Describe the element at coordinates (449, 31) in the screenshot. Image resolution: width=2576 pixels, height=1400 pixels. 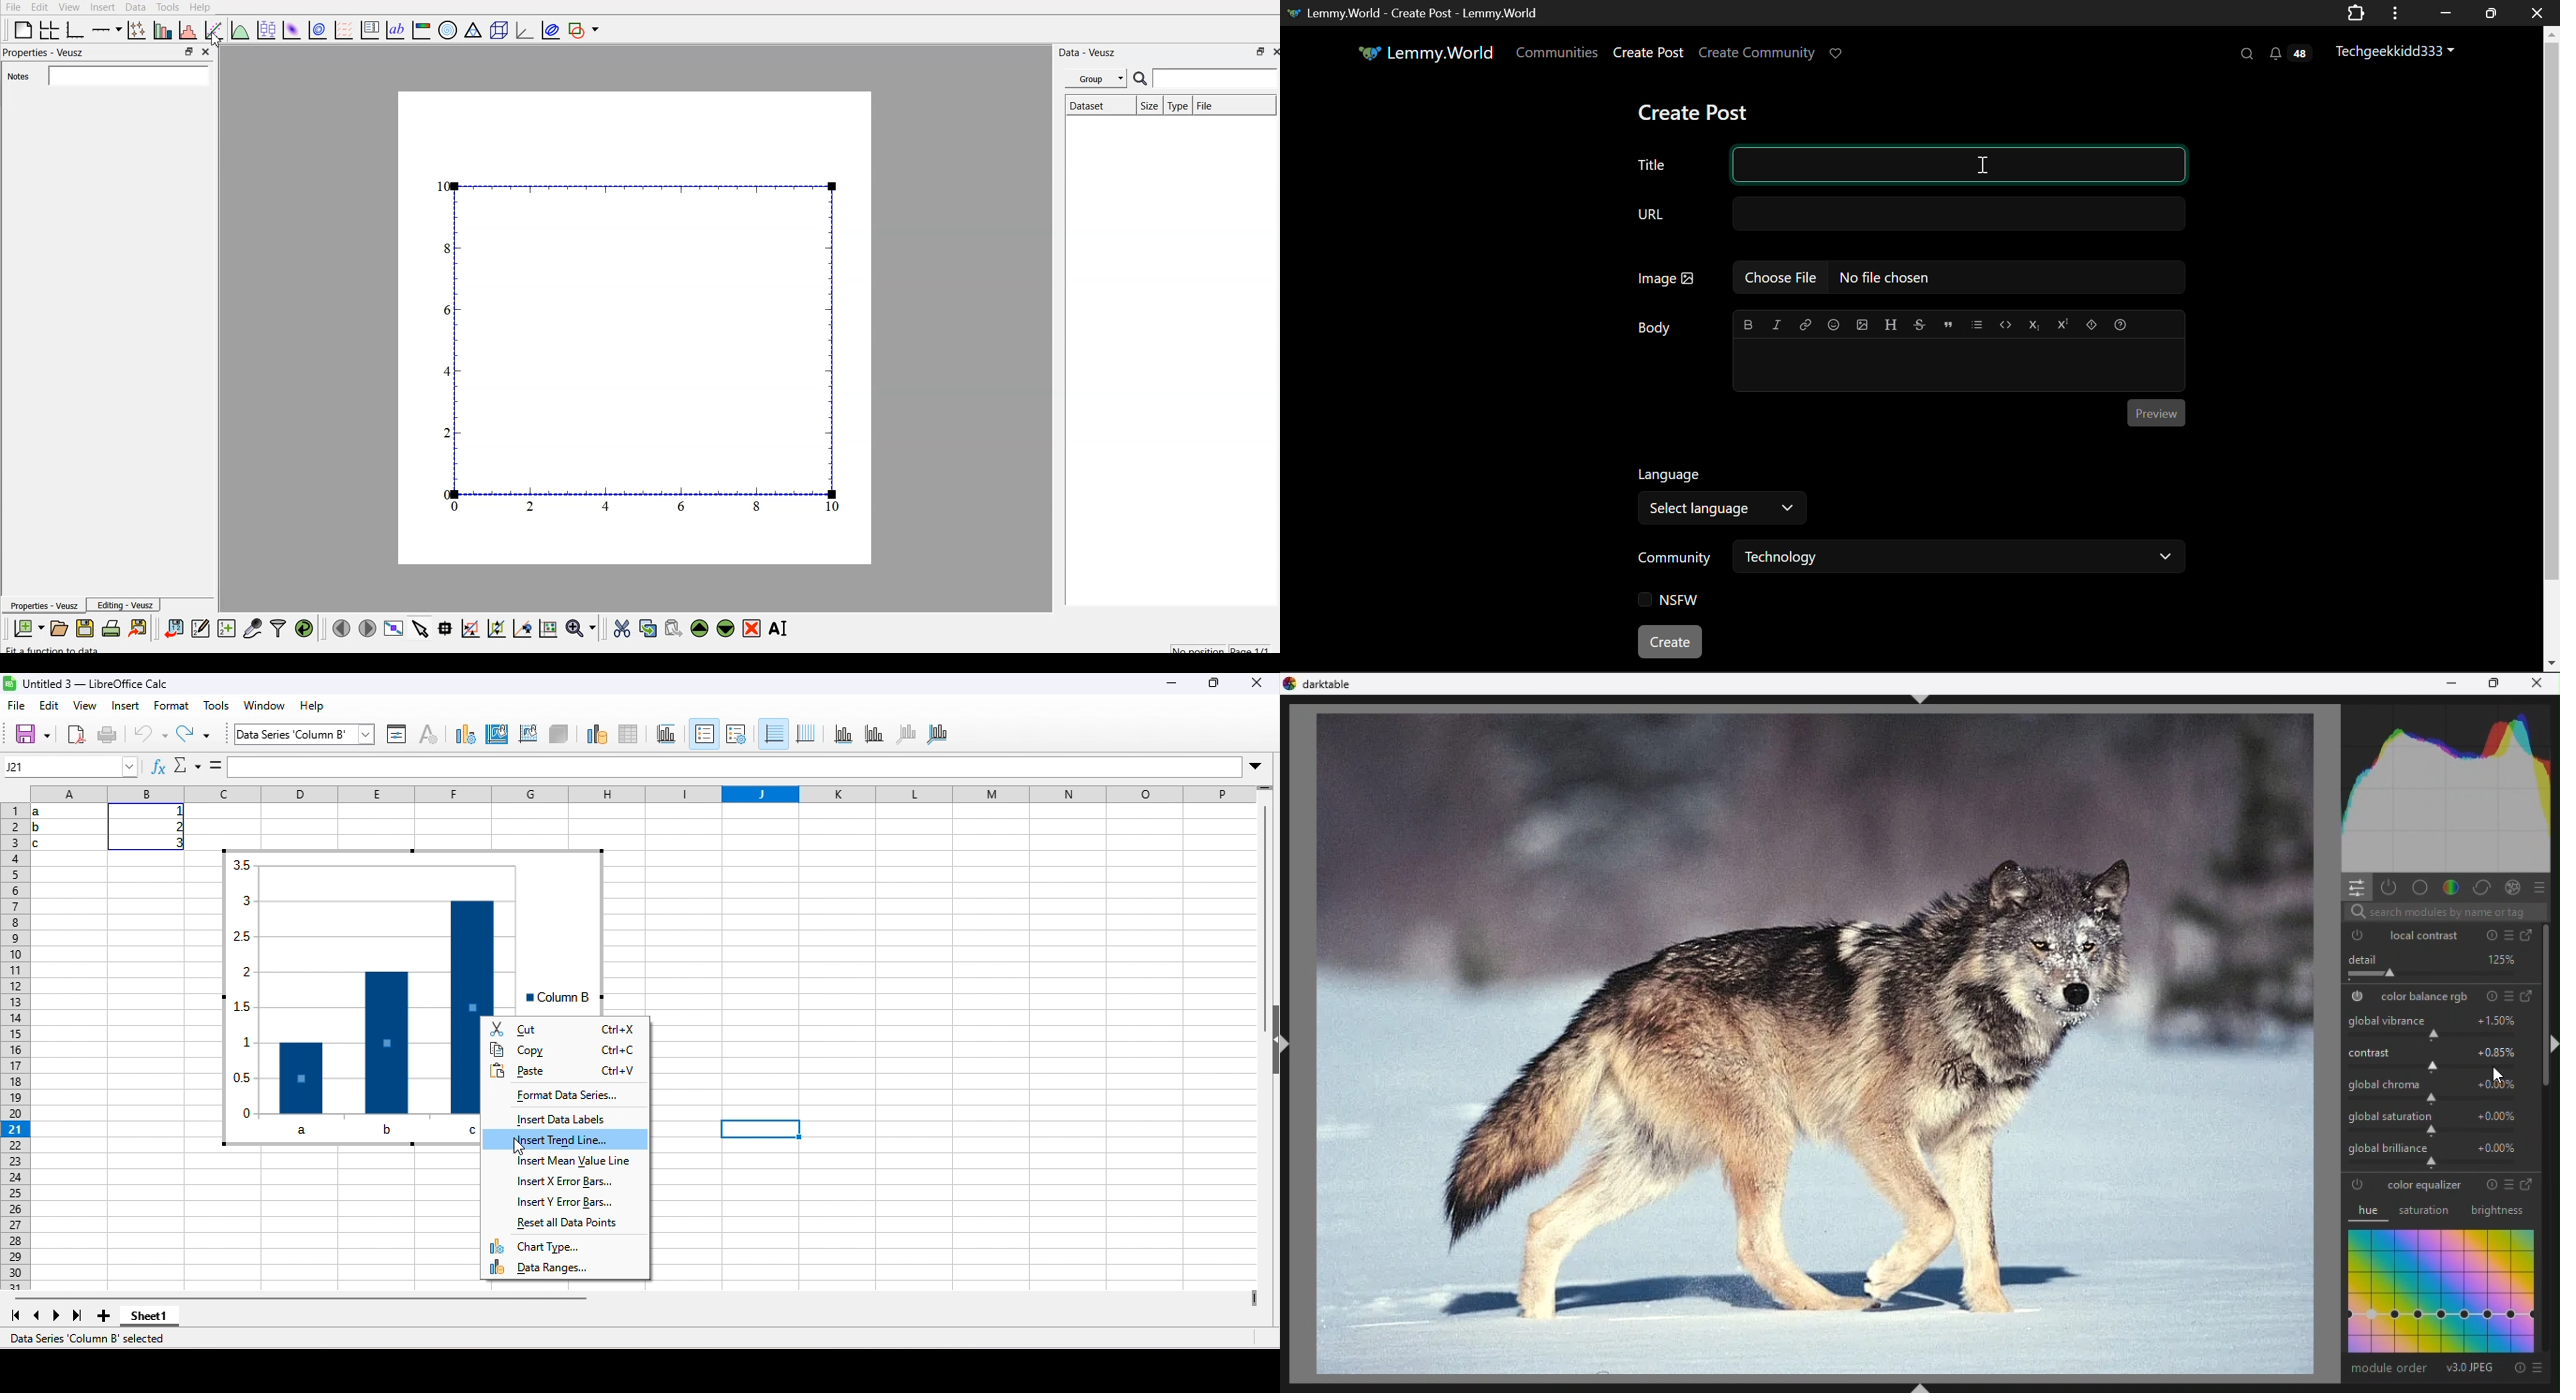
I see `polar graph` at that location.